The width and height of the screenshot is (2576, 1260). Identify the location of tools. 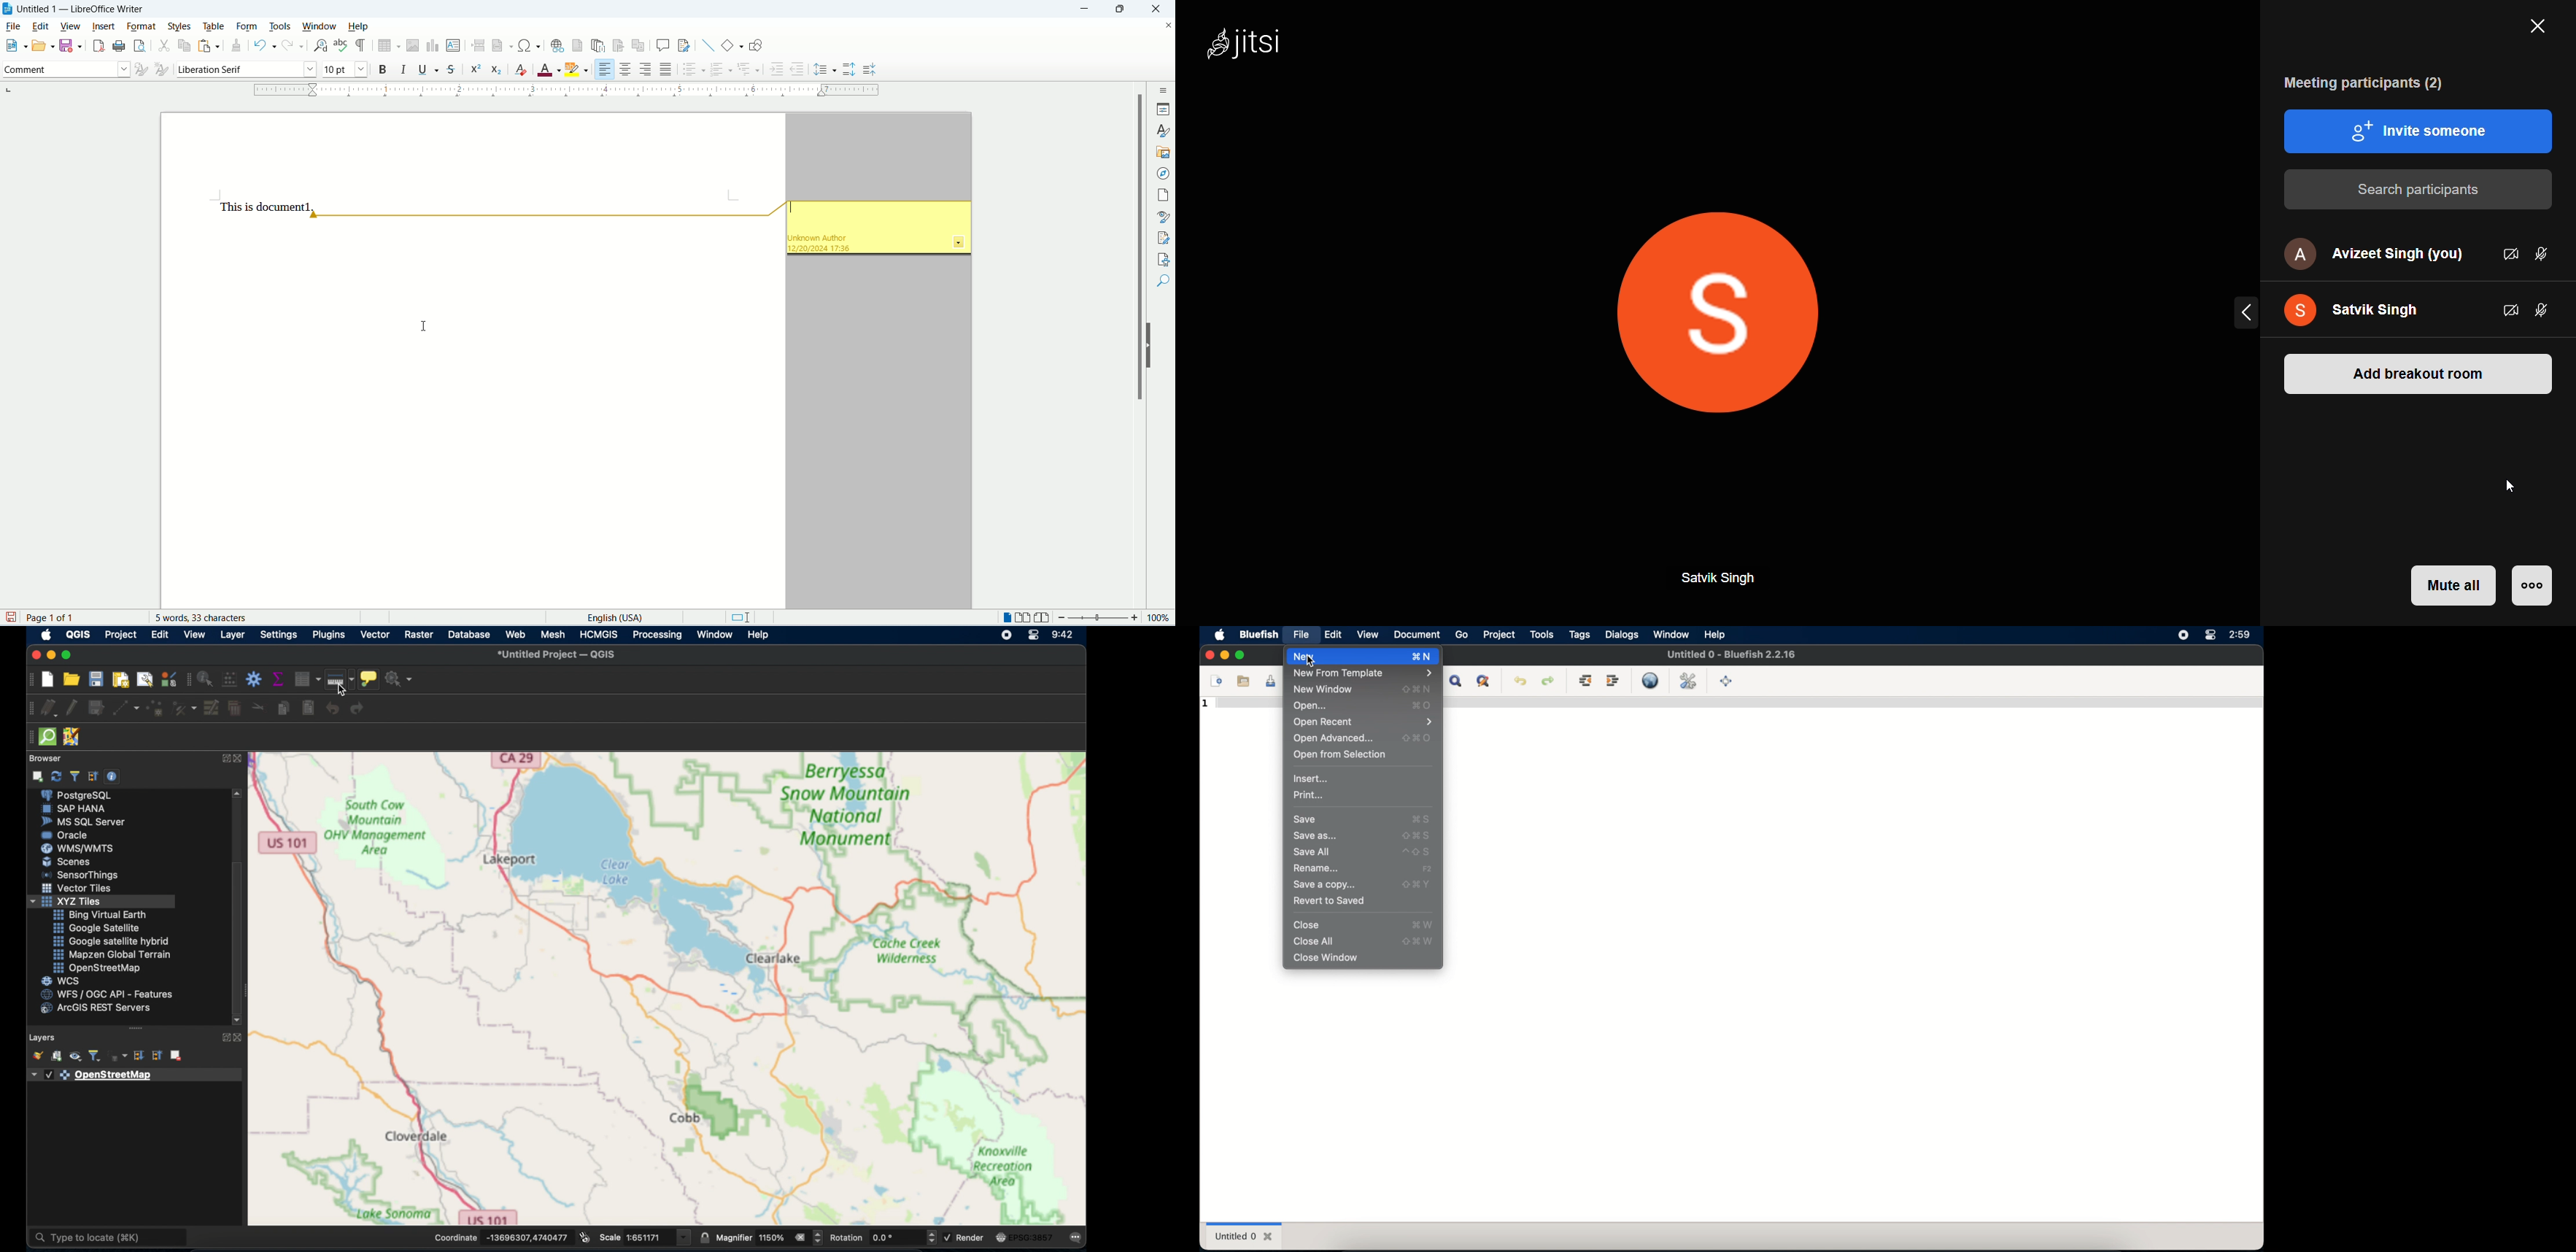
(281, 26).